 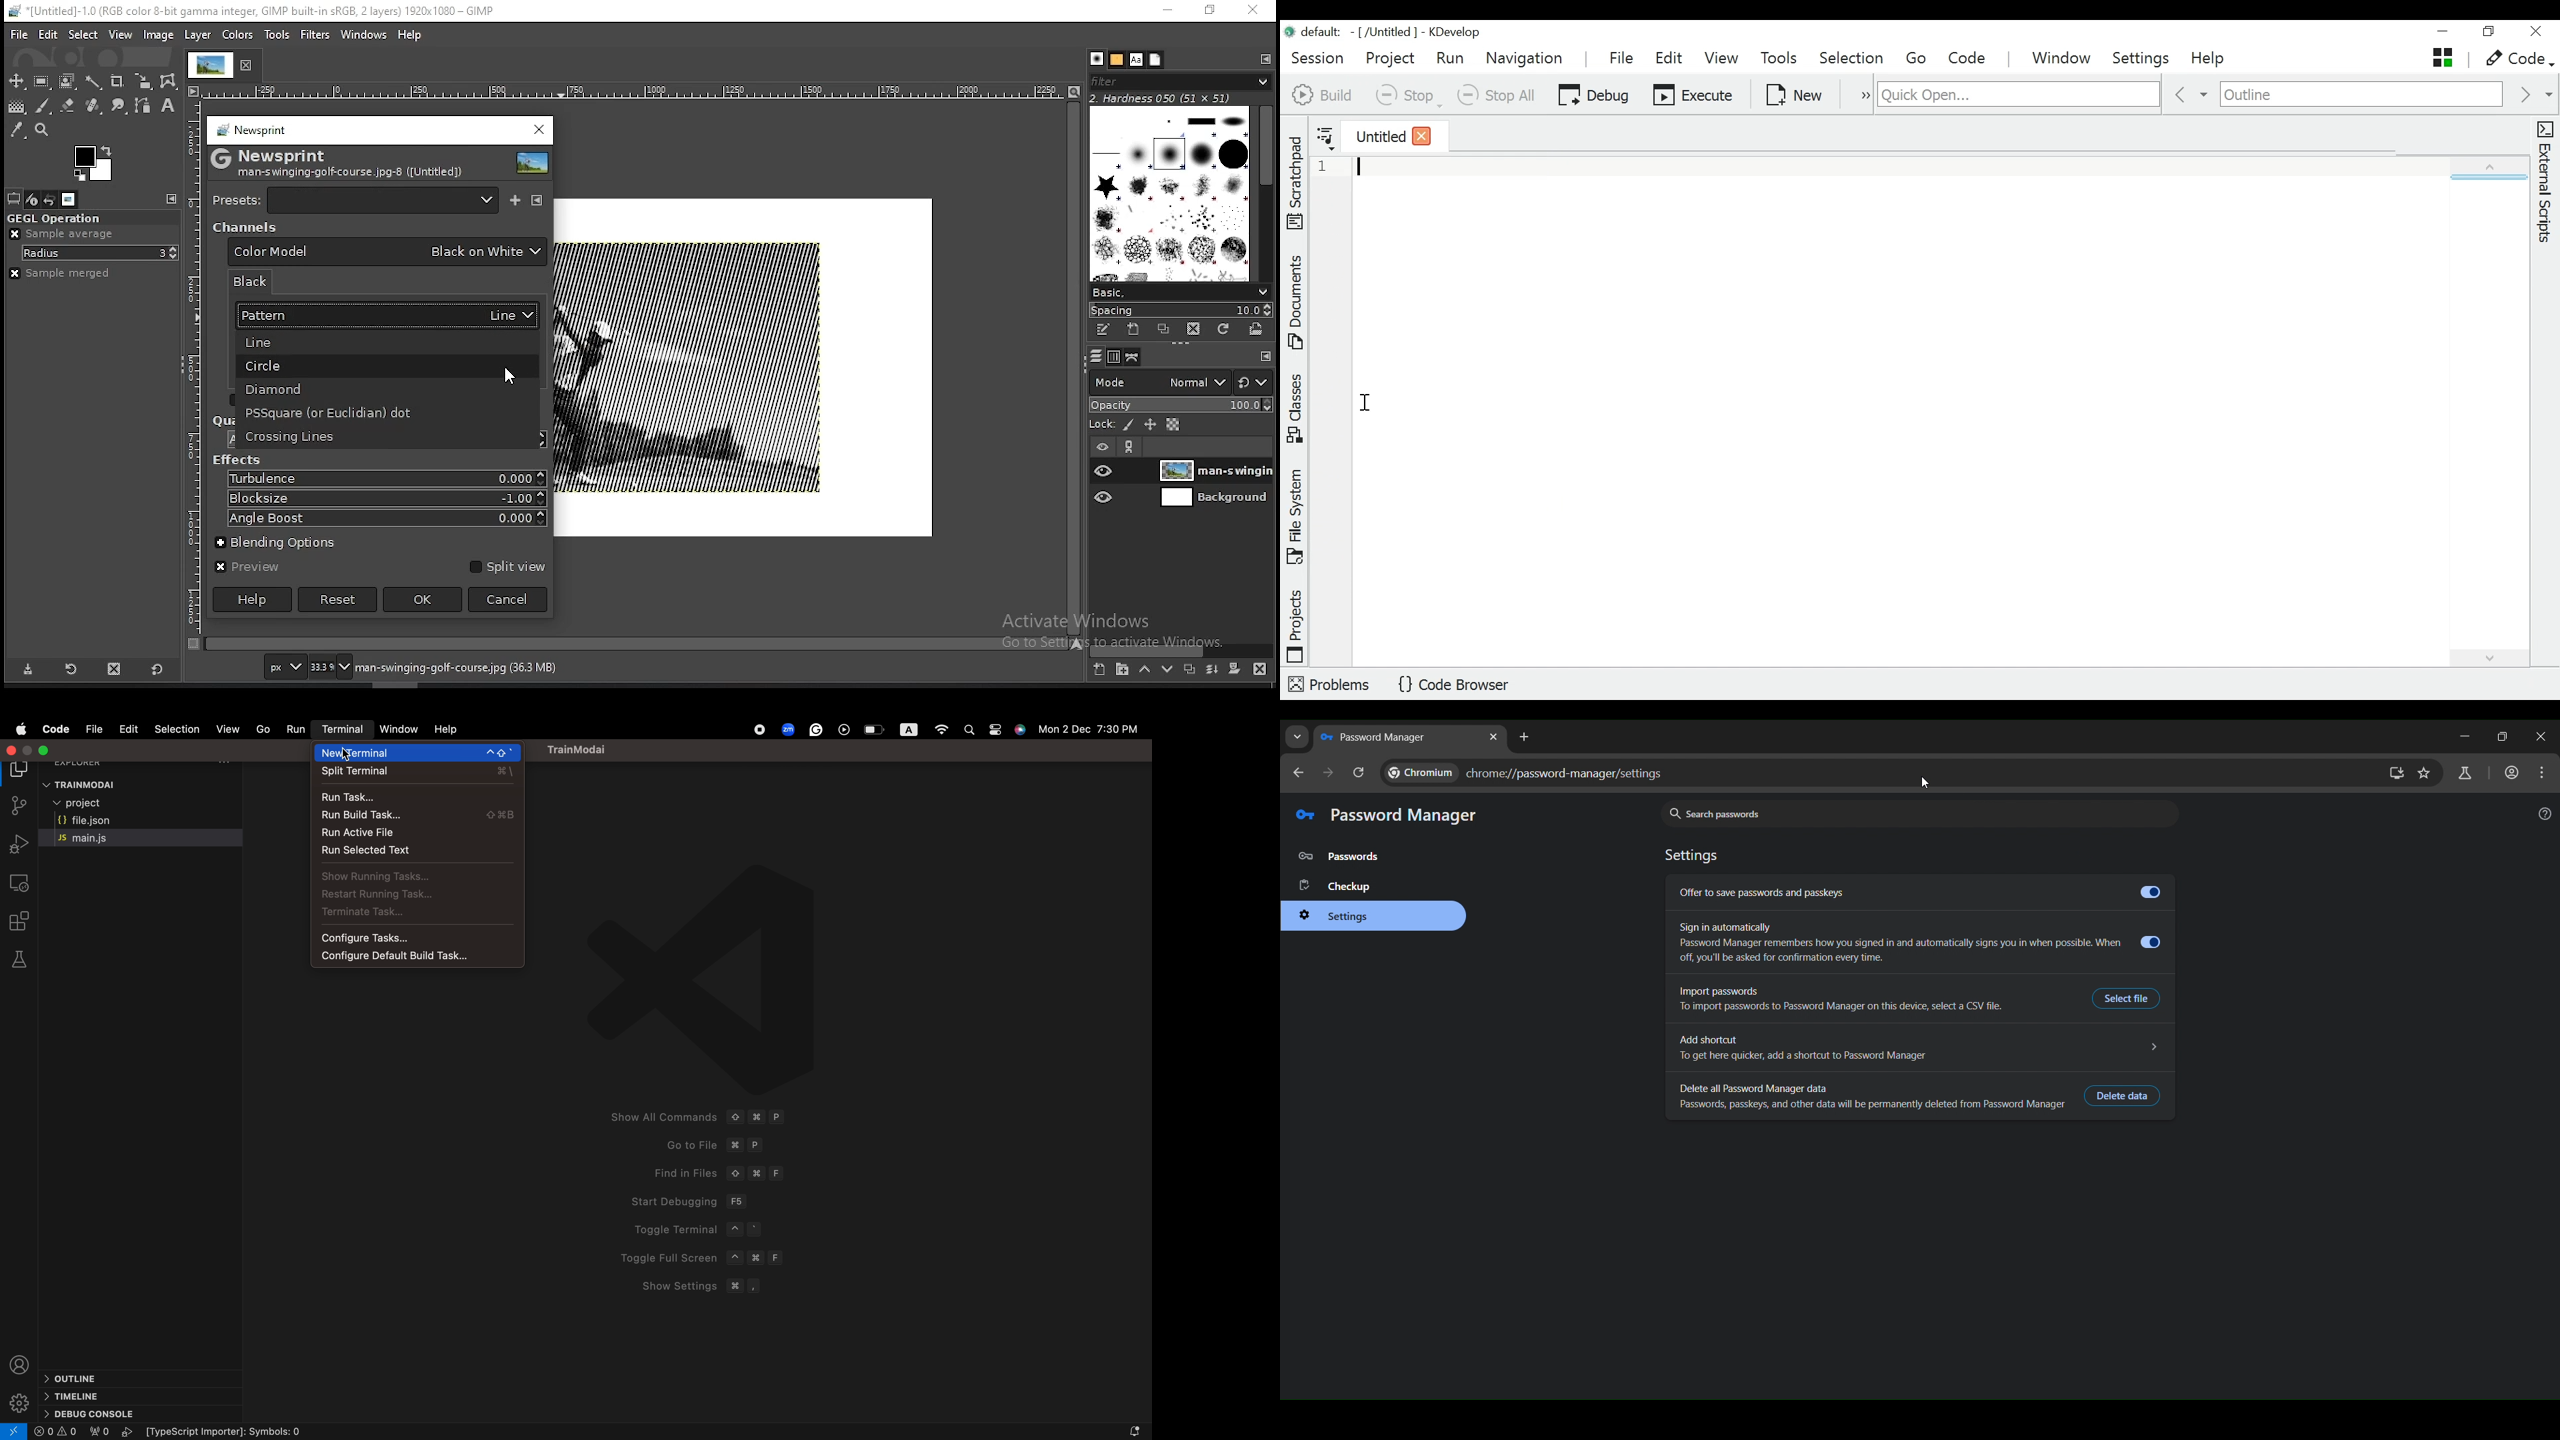 What do you see at coordinates (2540, 735) in the screenshot?
I see `close` at bounding box center [2540, 735].